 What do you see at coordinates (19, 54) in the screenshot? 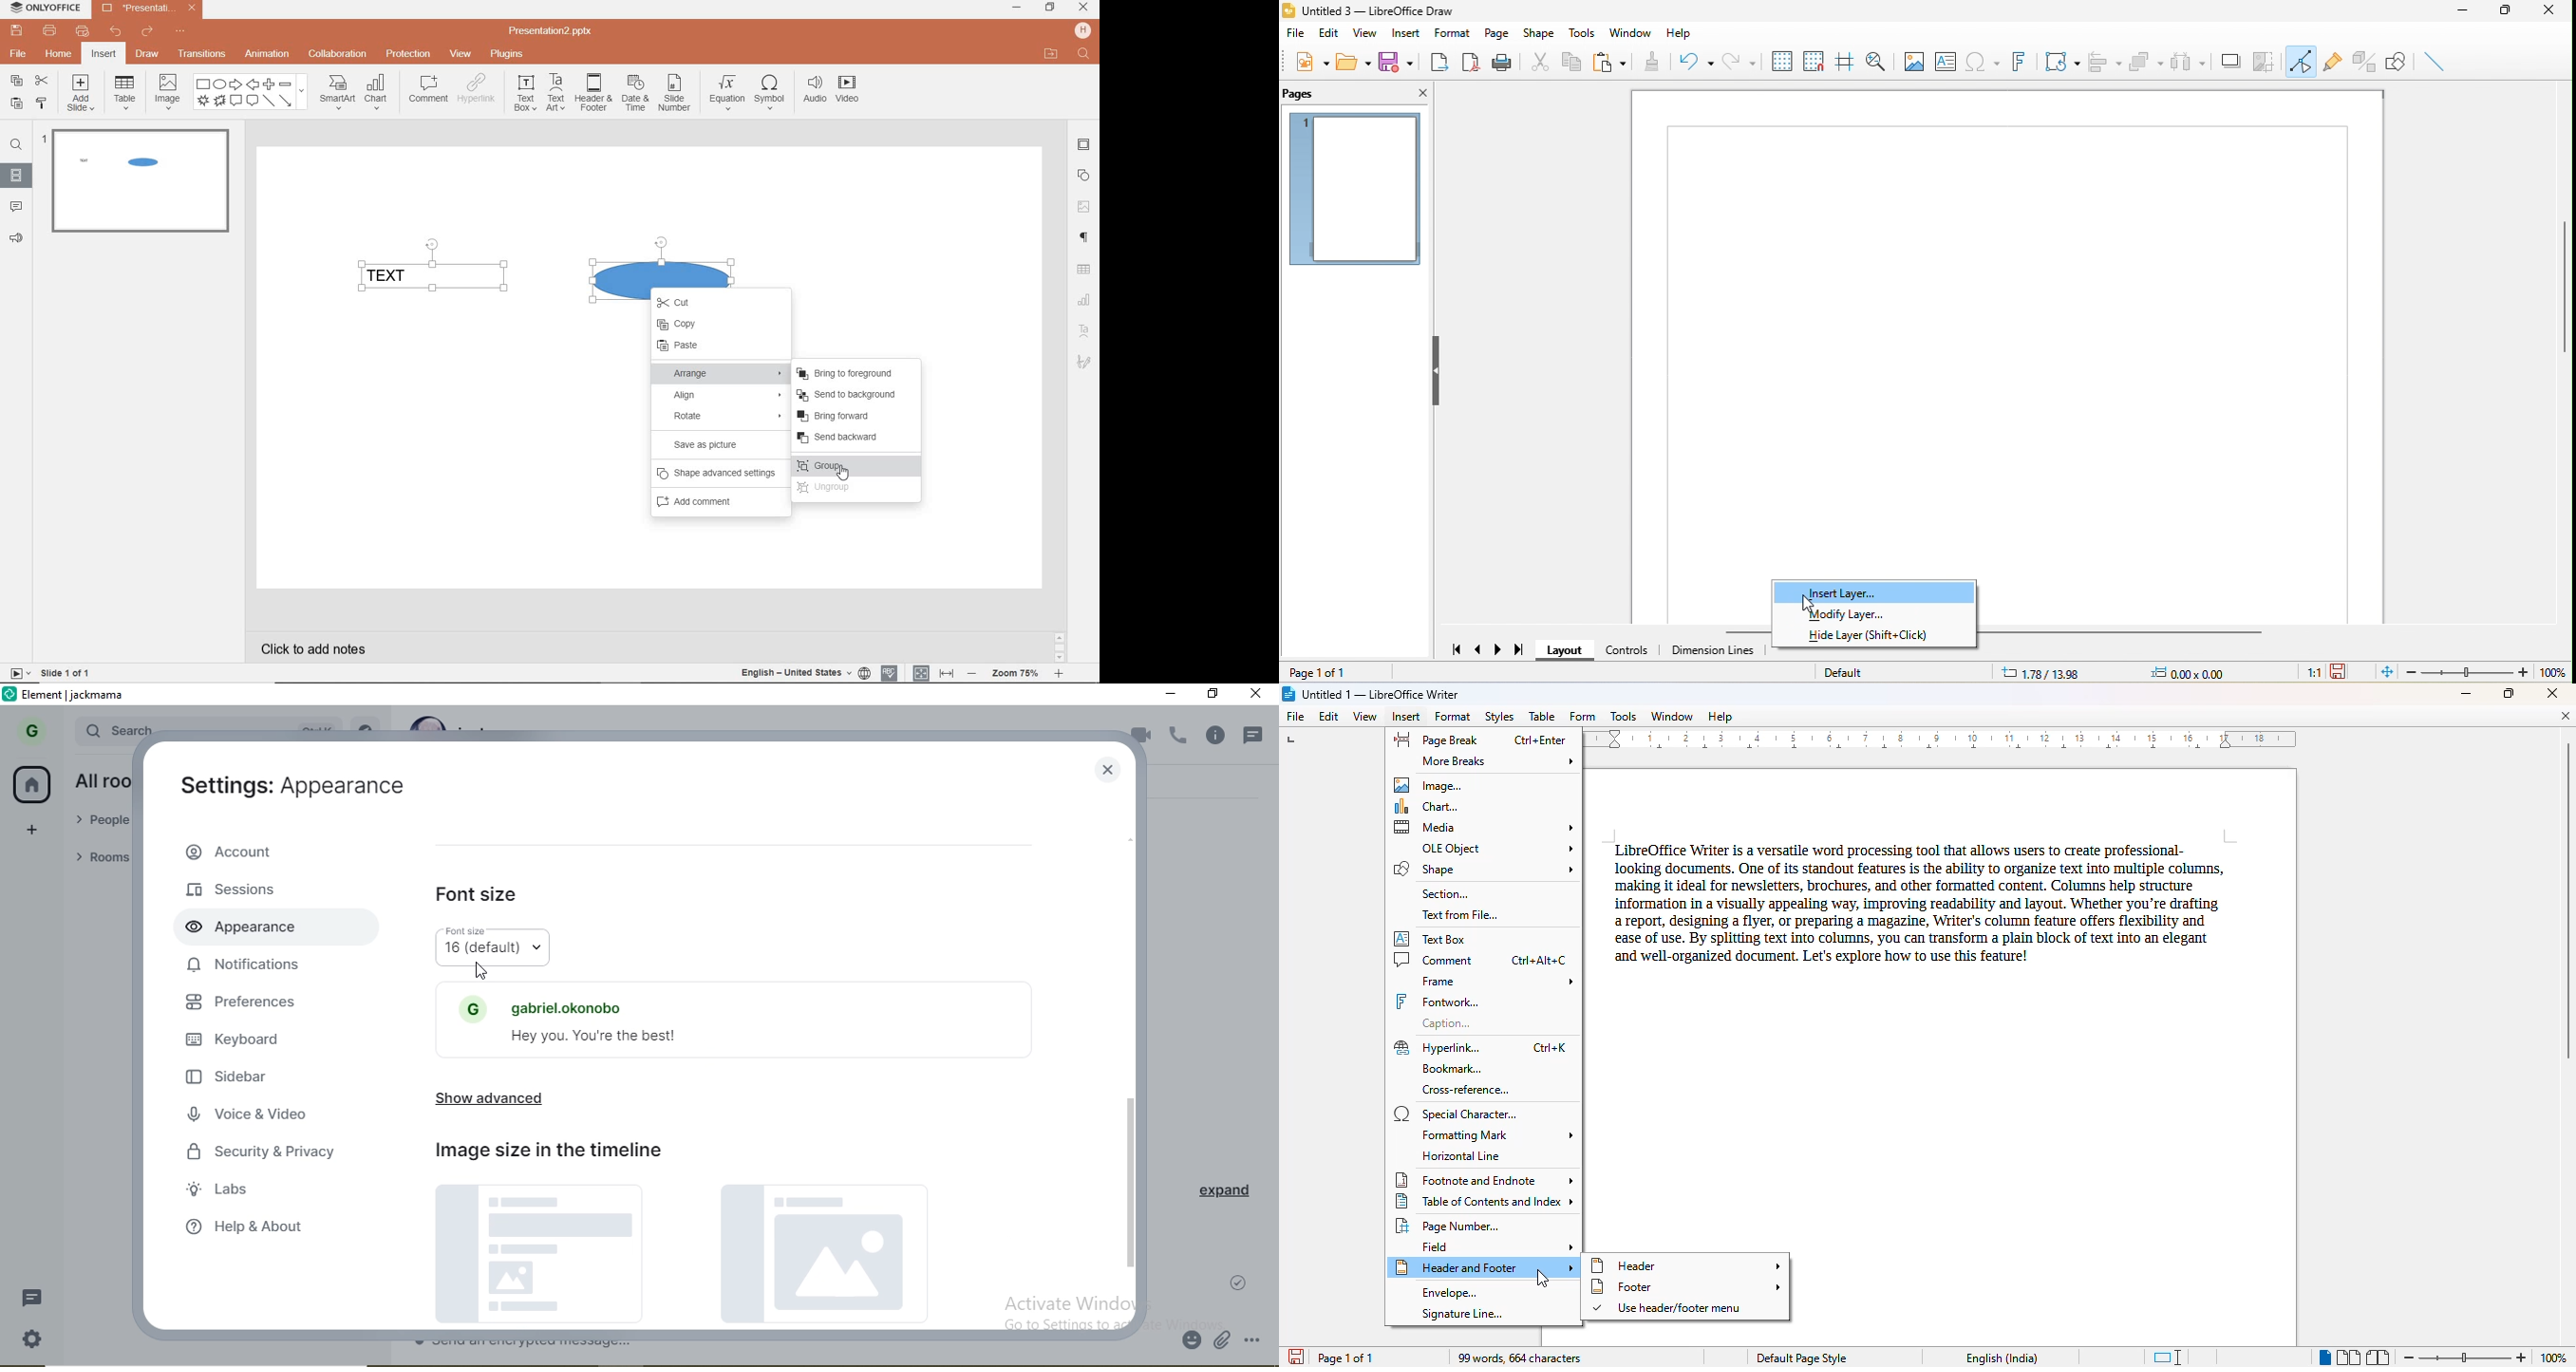
I see `file` at bounding box center [19, 54].